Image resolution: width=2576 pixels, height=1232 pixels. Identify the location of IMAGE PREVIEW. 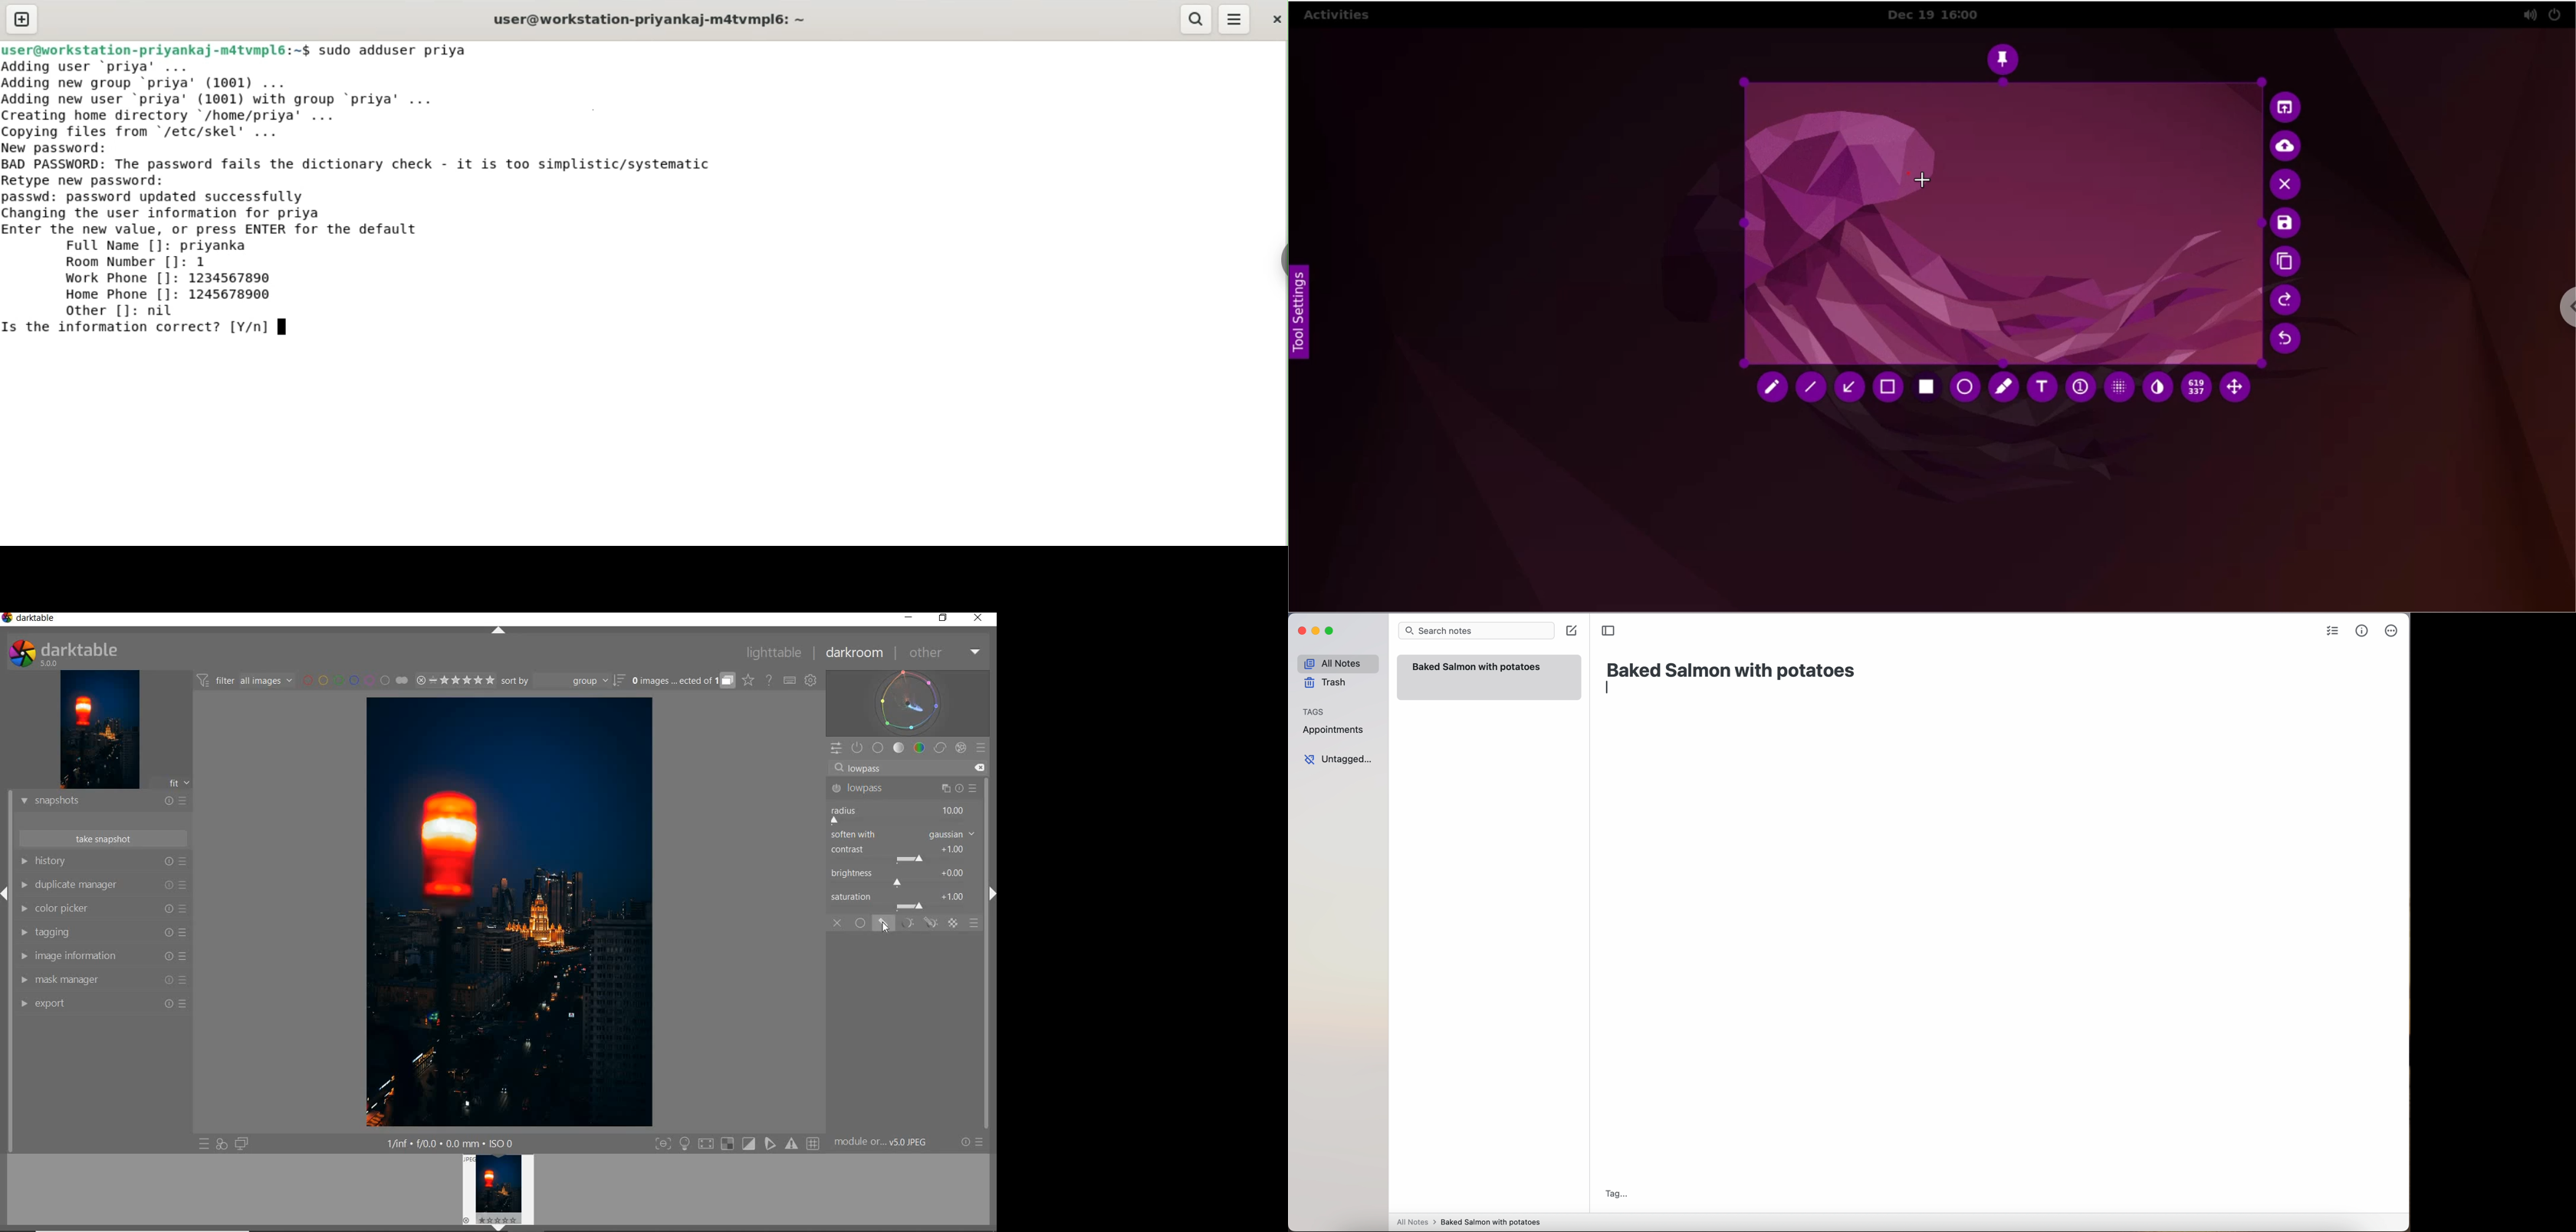
(100, 729).